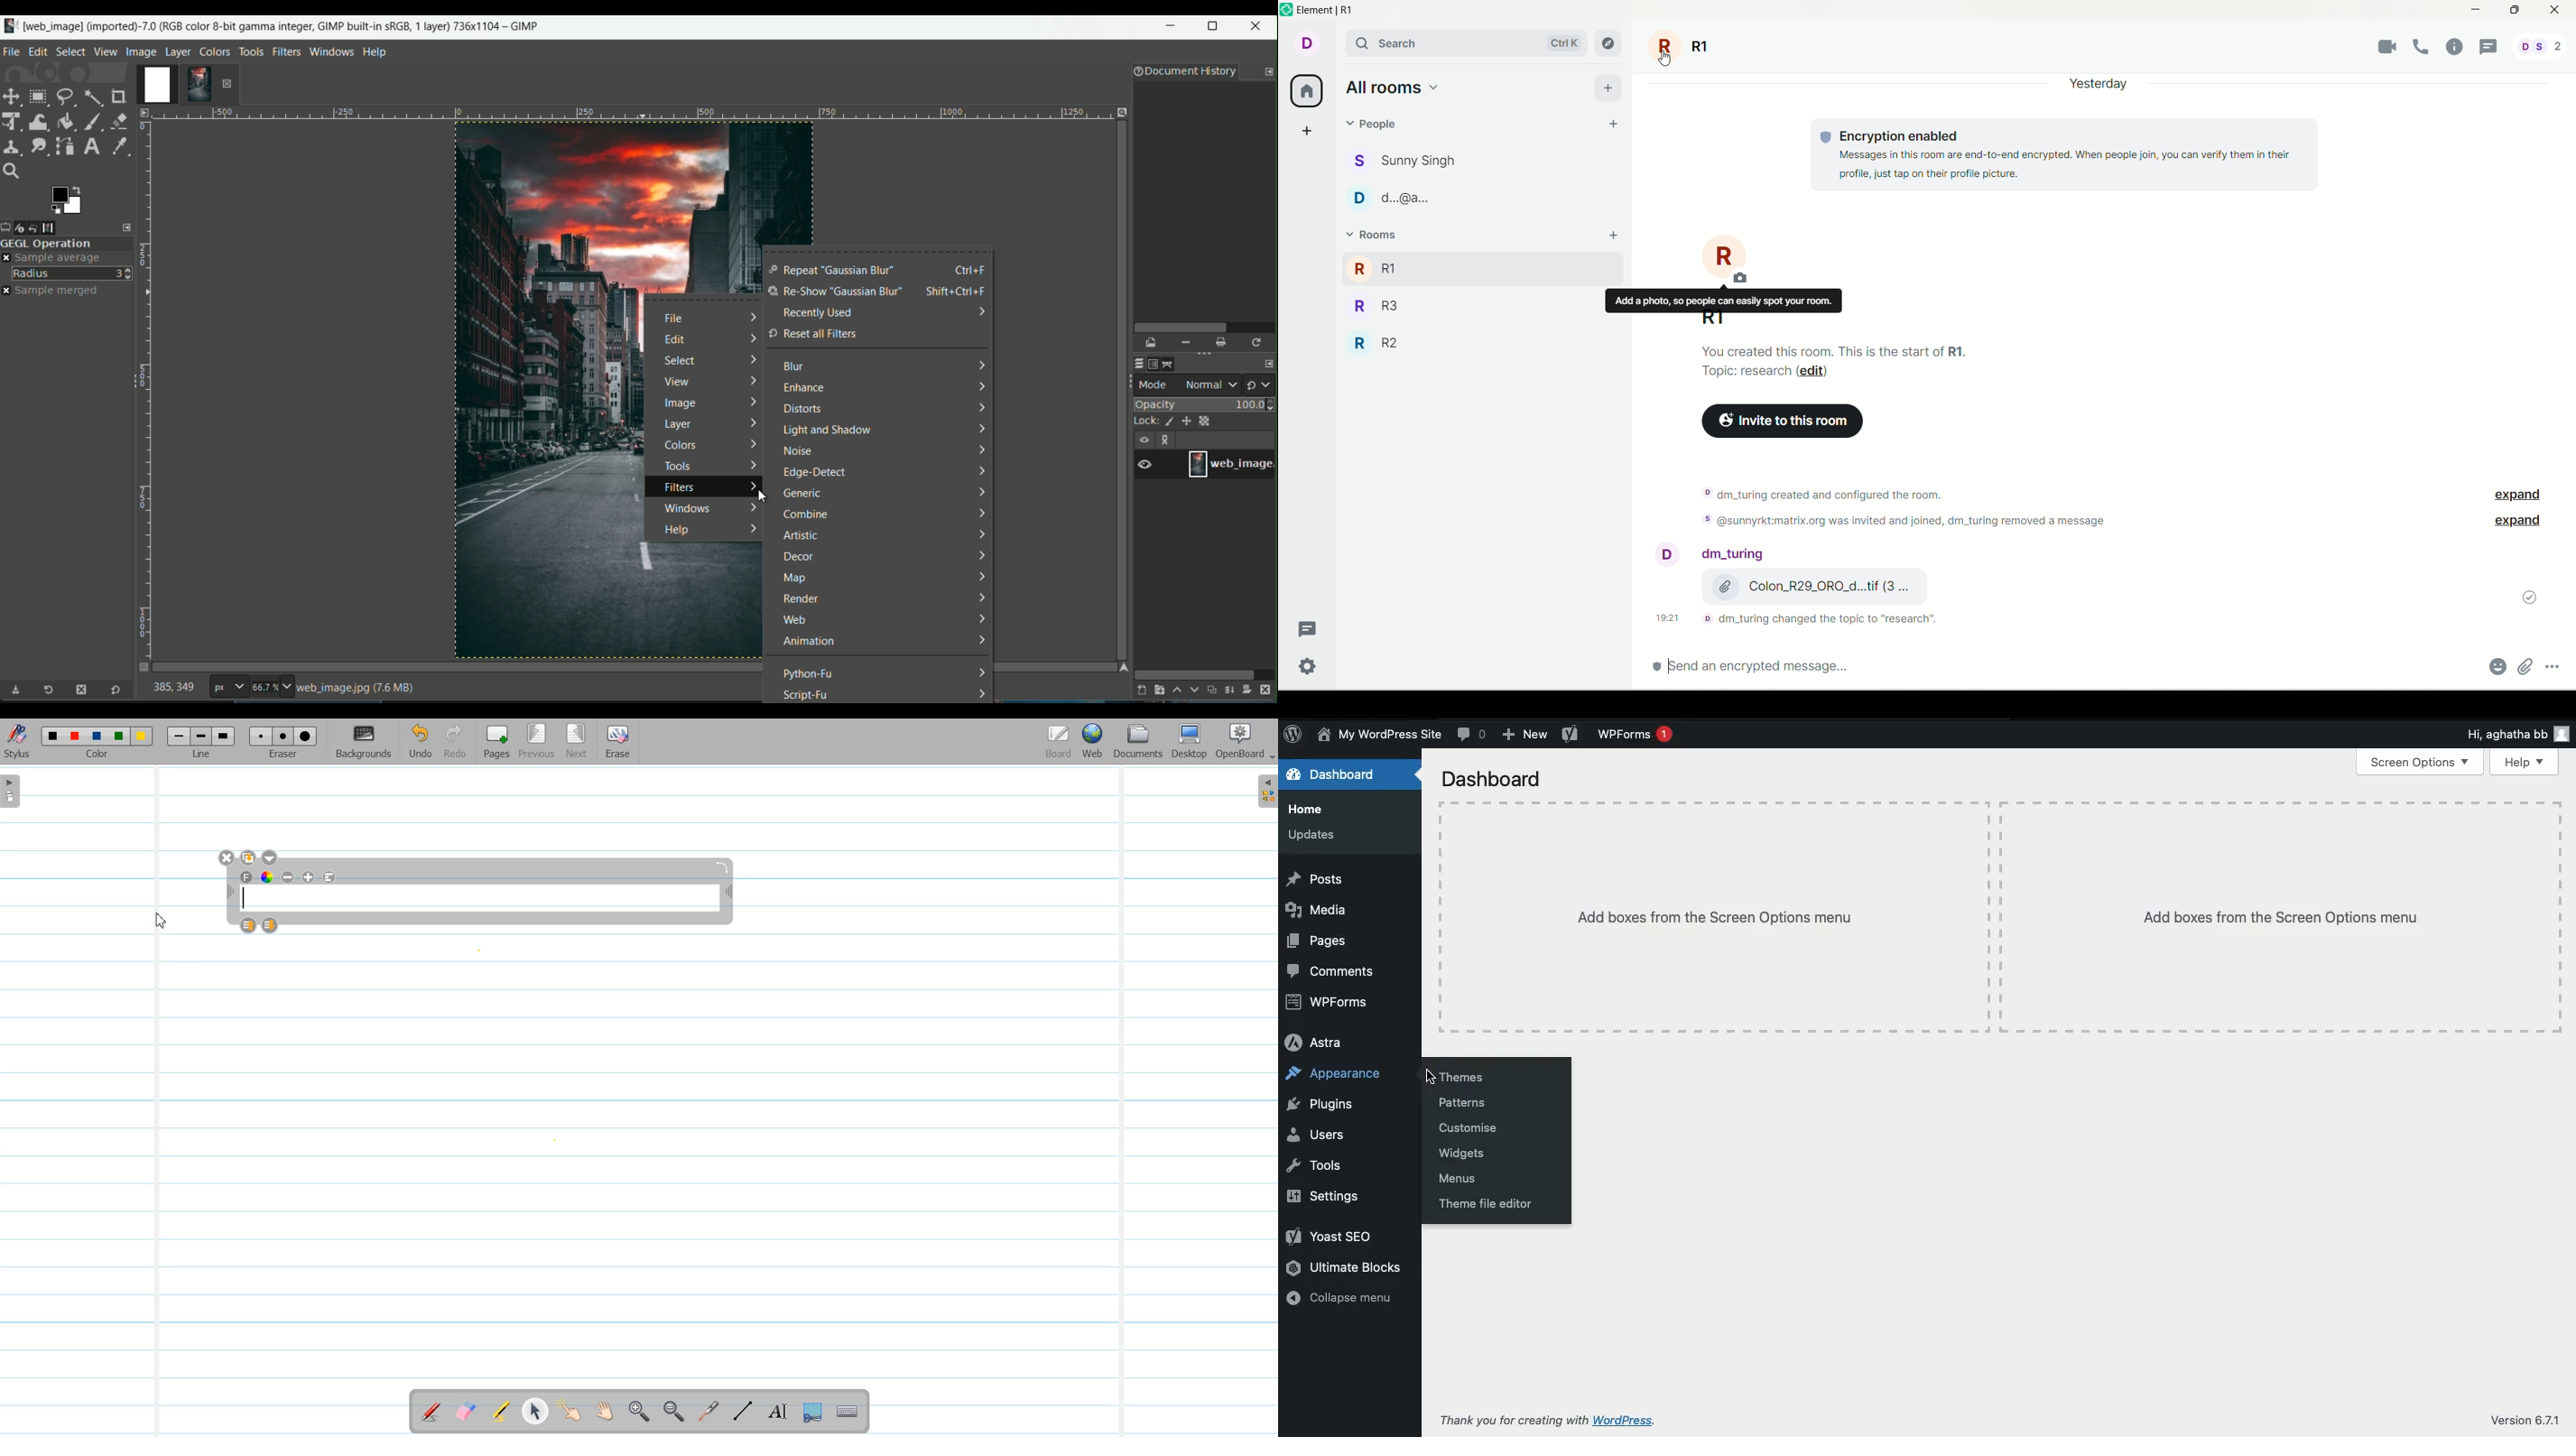  What do you see at coordinates (1410, 197) in the screenshot?
I see `people` at bounding box center [1410, 197].